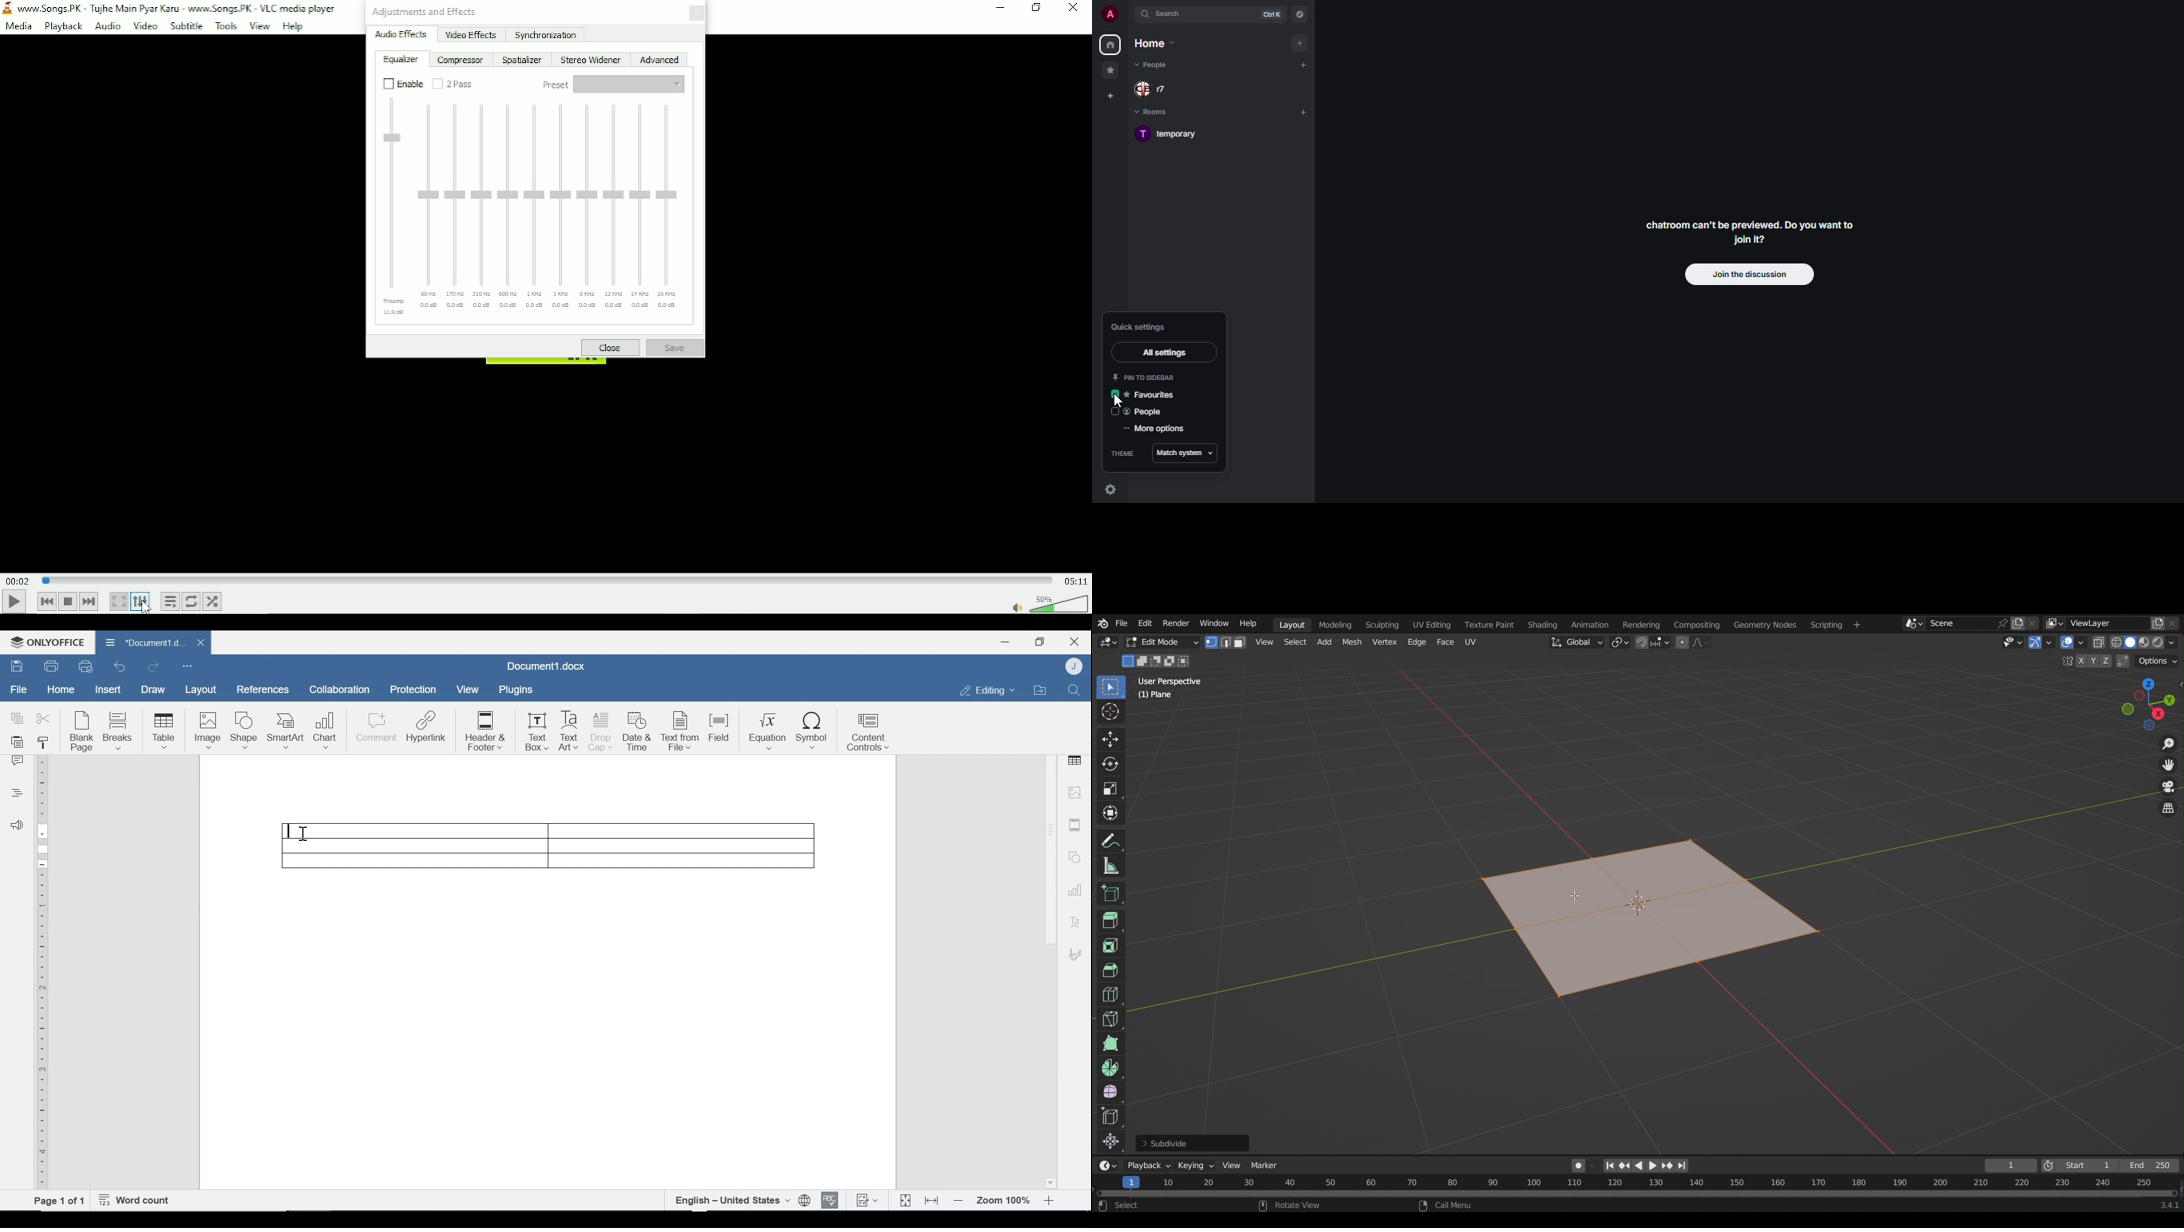 The image size is (2184, 1232). I want to click on copy, so click(2019, 622).